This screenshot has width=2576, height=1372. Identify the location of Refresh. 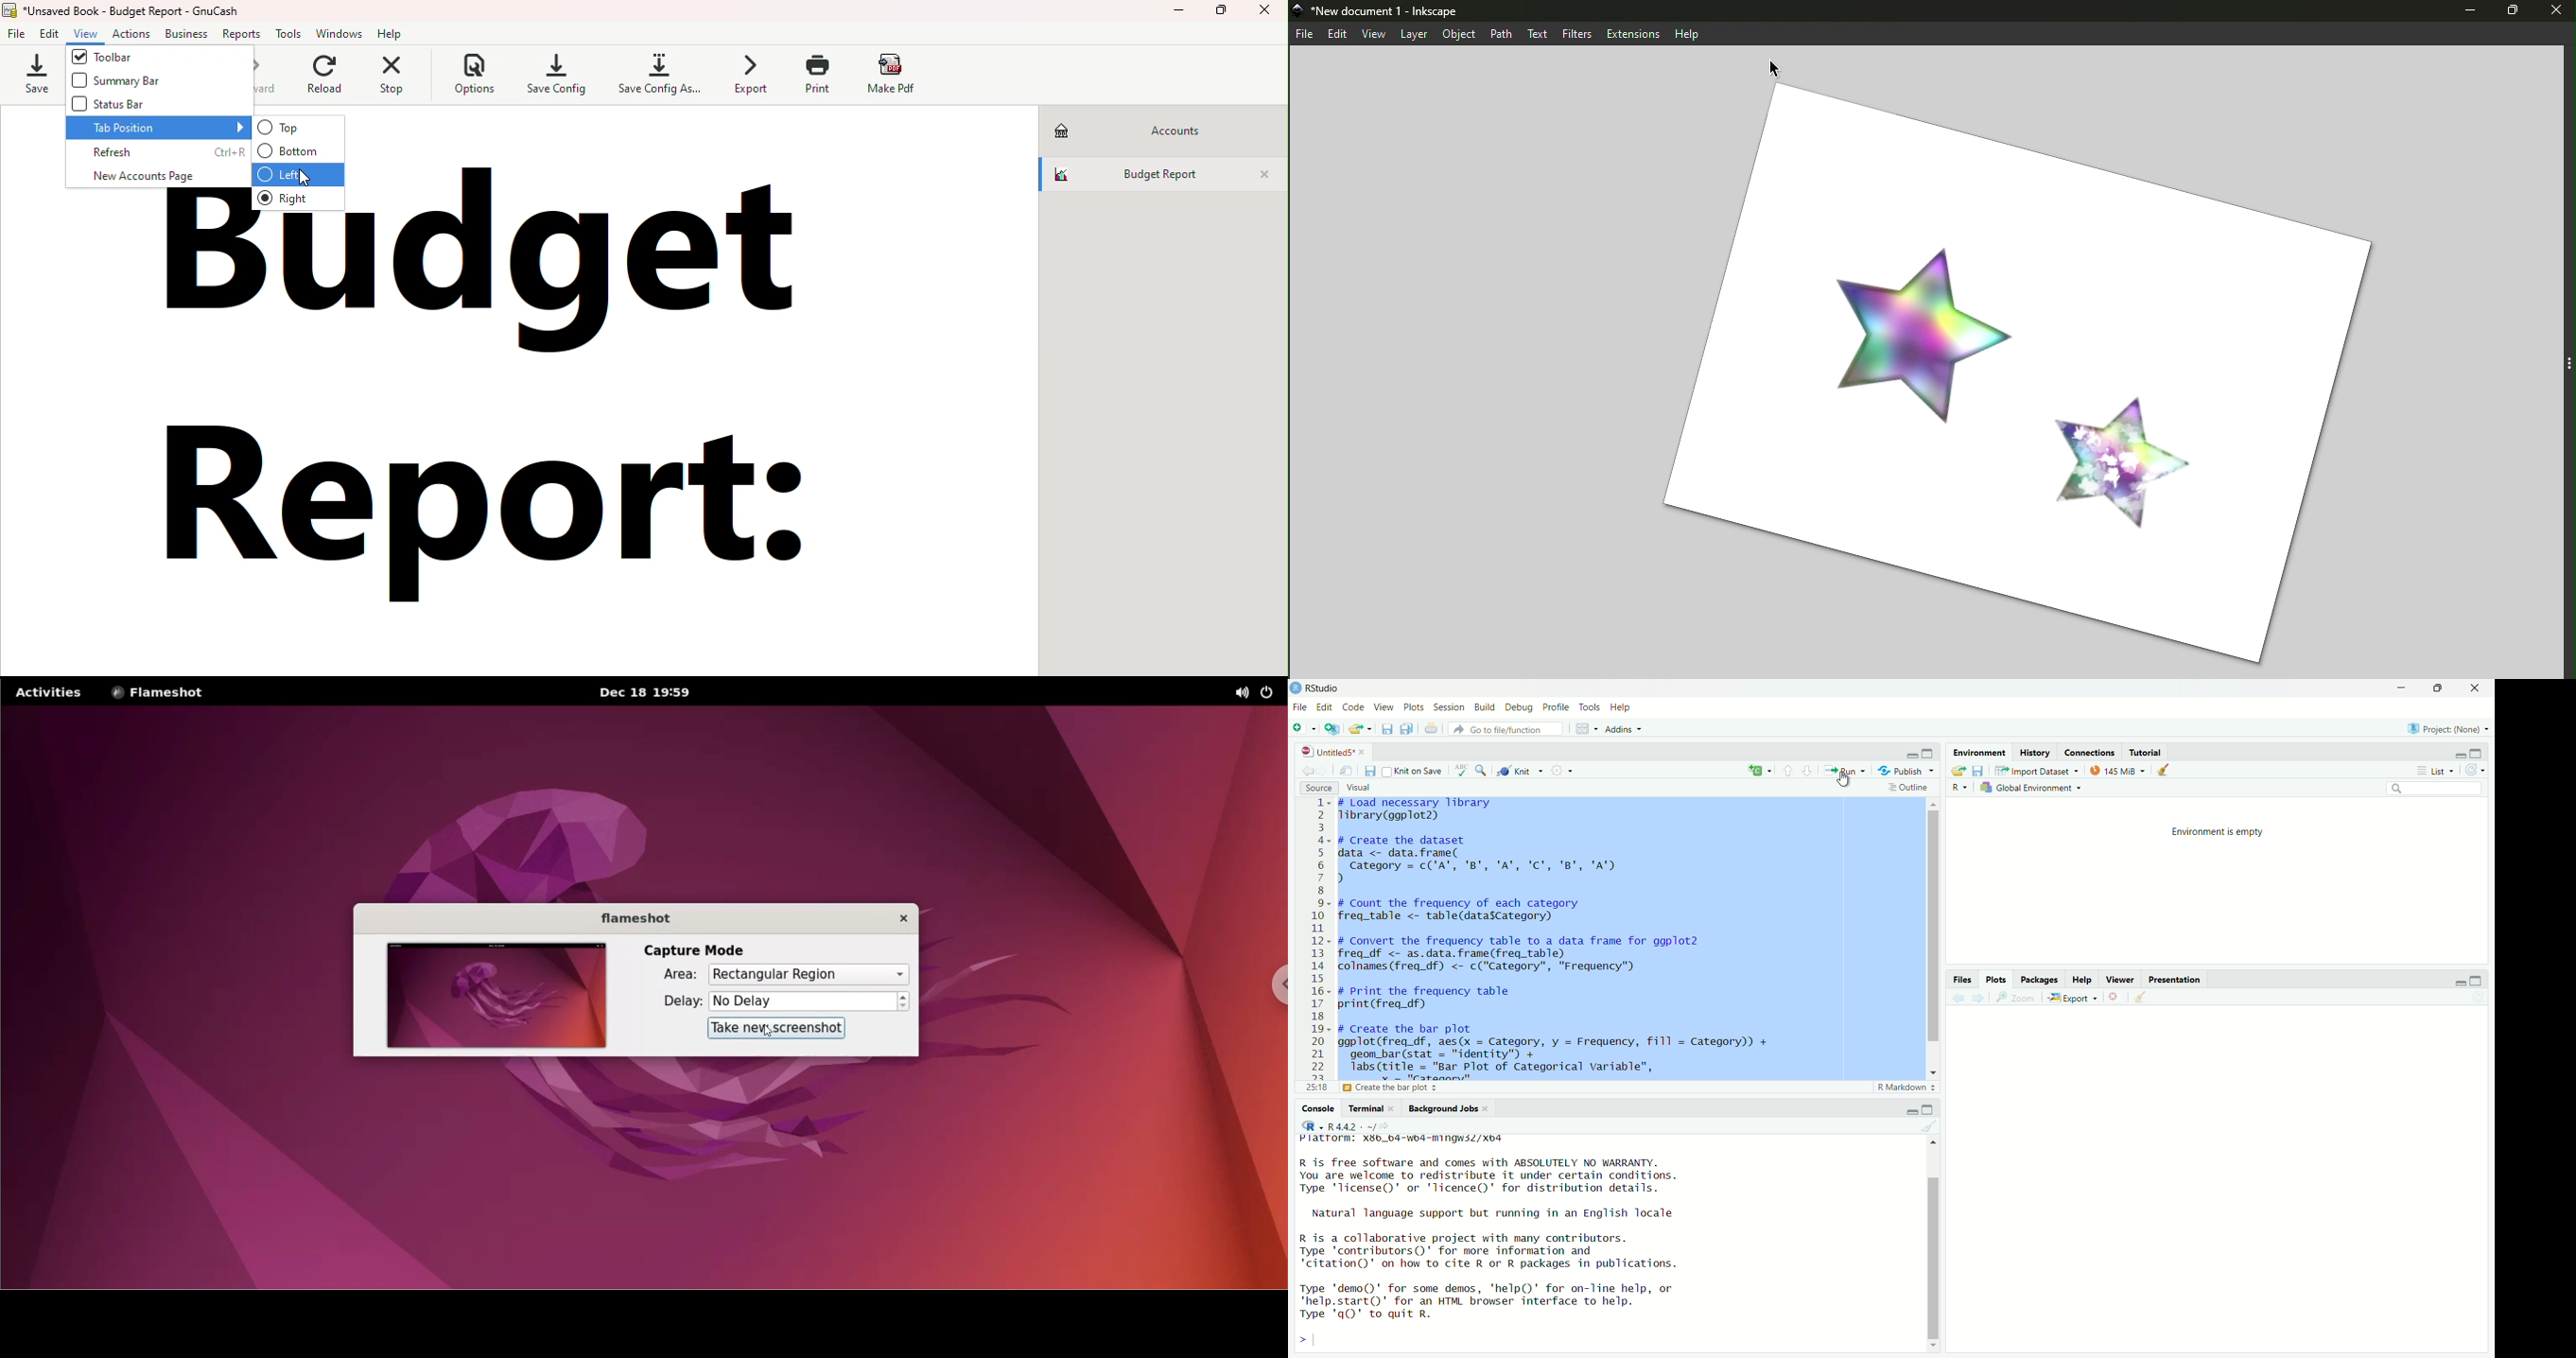
(158, 151).